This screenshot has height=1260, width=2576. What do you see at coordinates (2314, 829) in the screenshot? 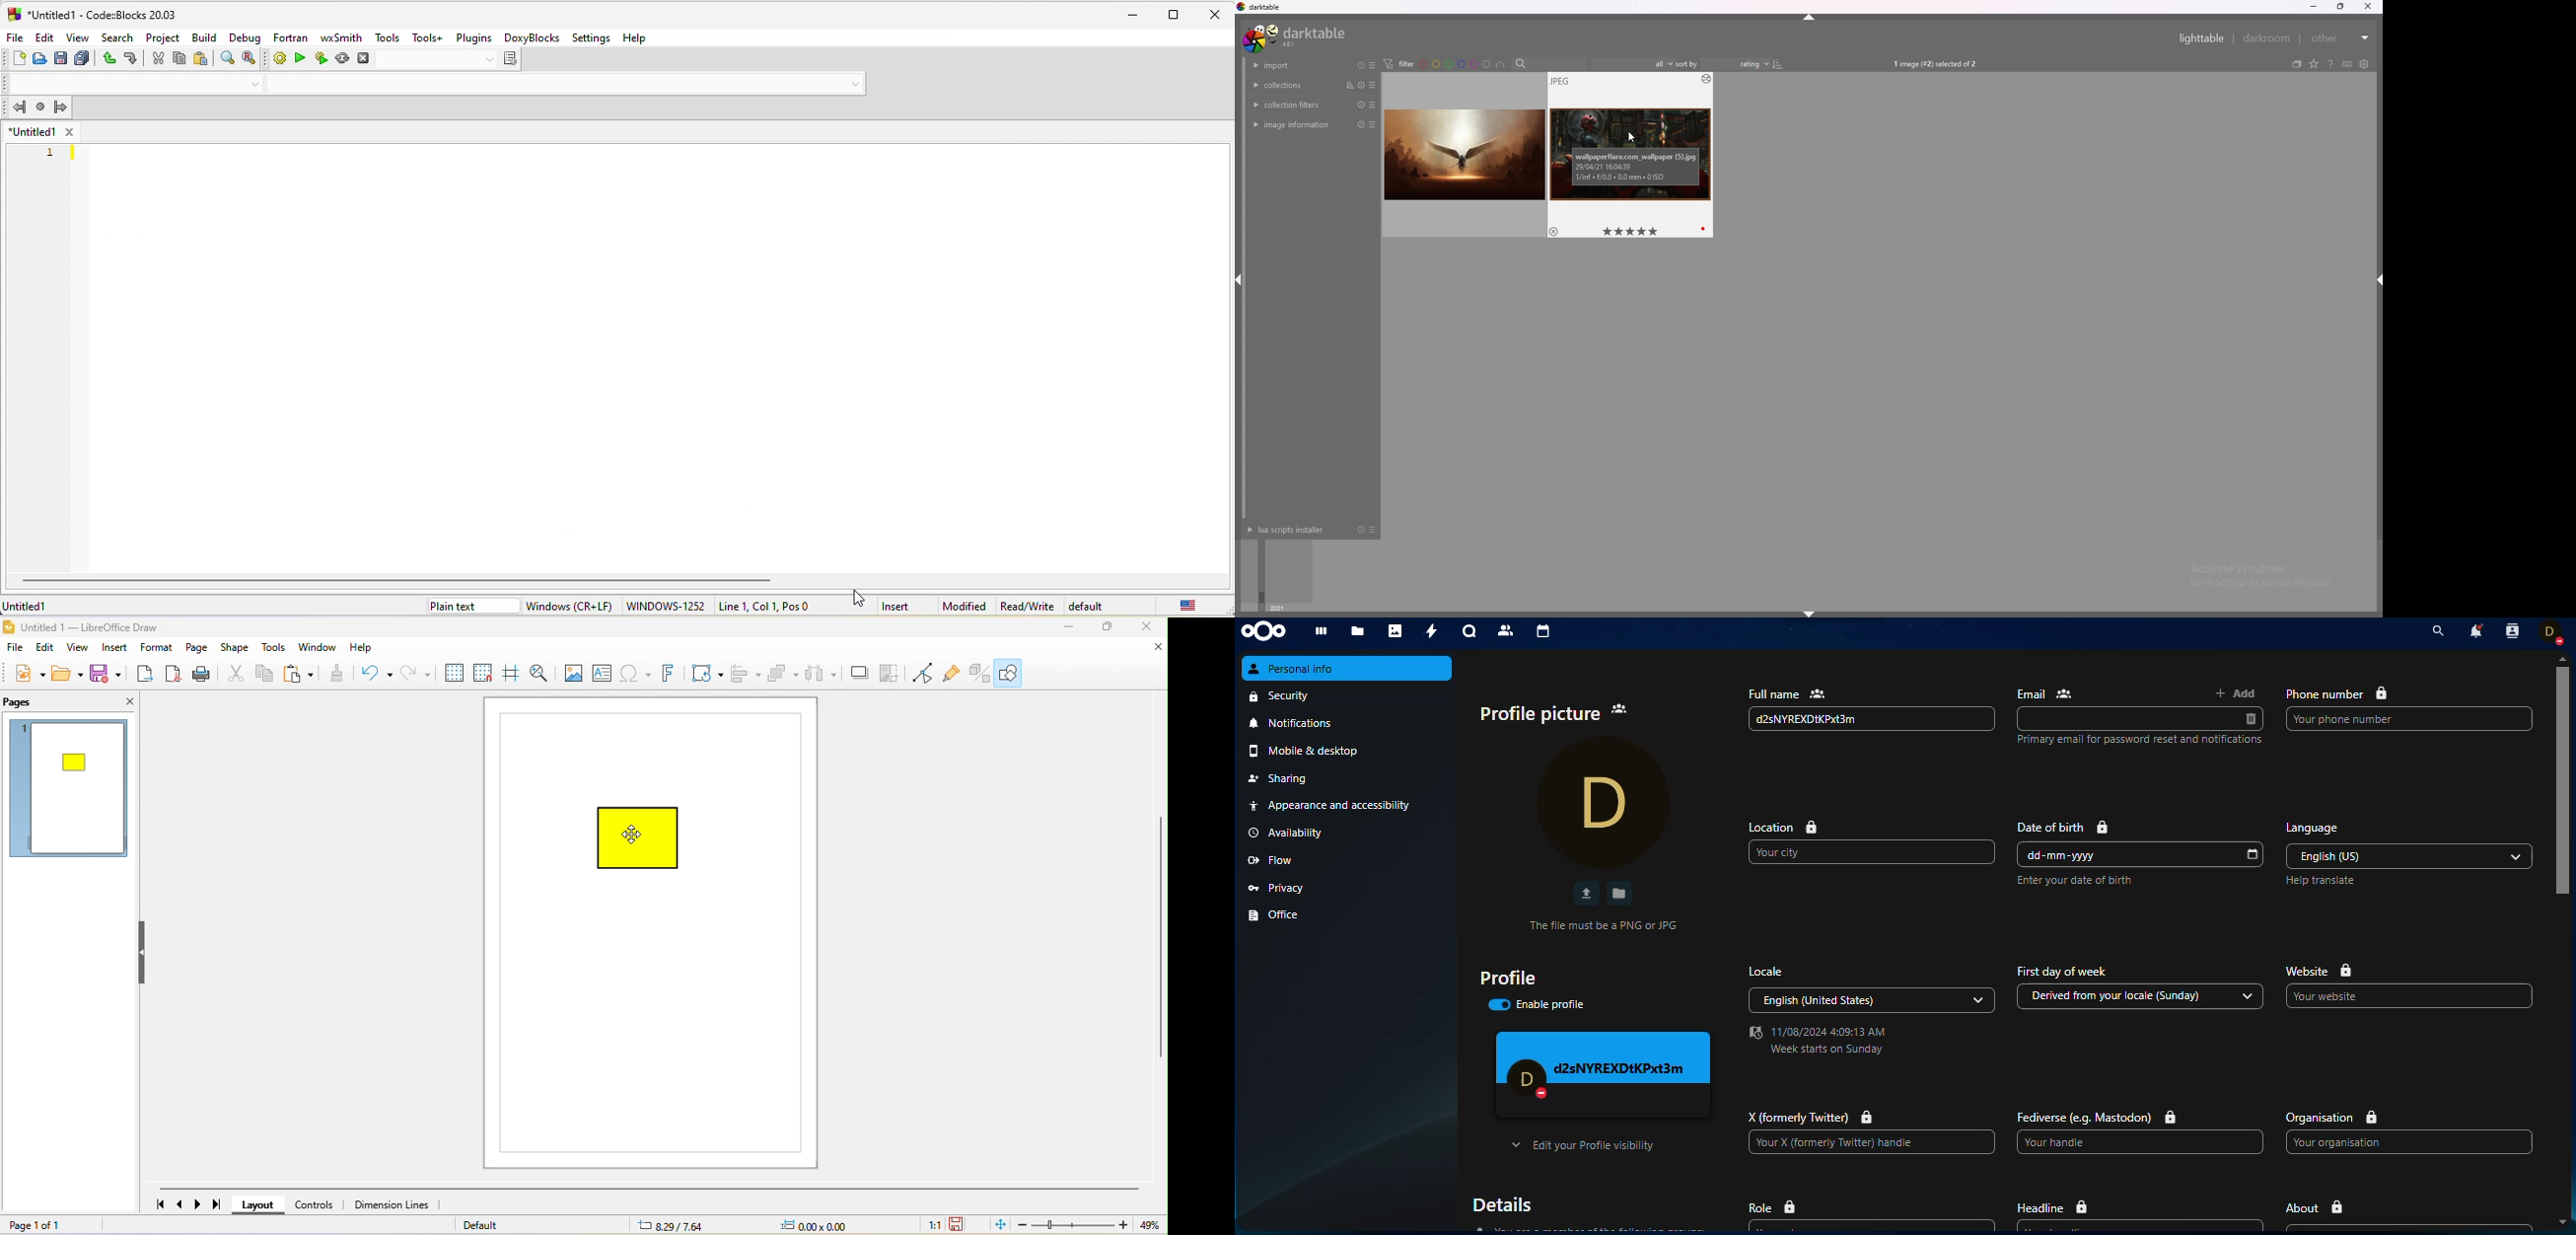
I see `language` at bounding box center [2314, 829].